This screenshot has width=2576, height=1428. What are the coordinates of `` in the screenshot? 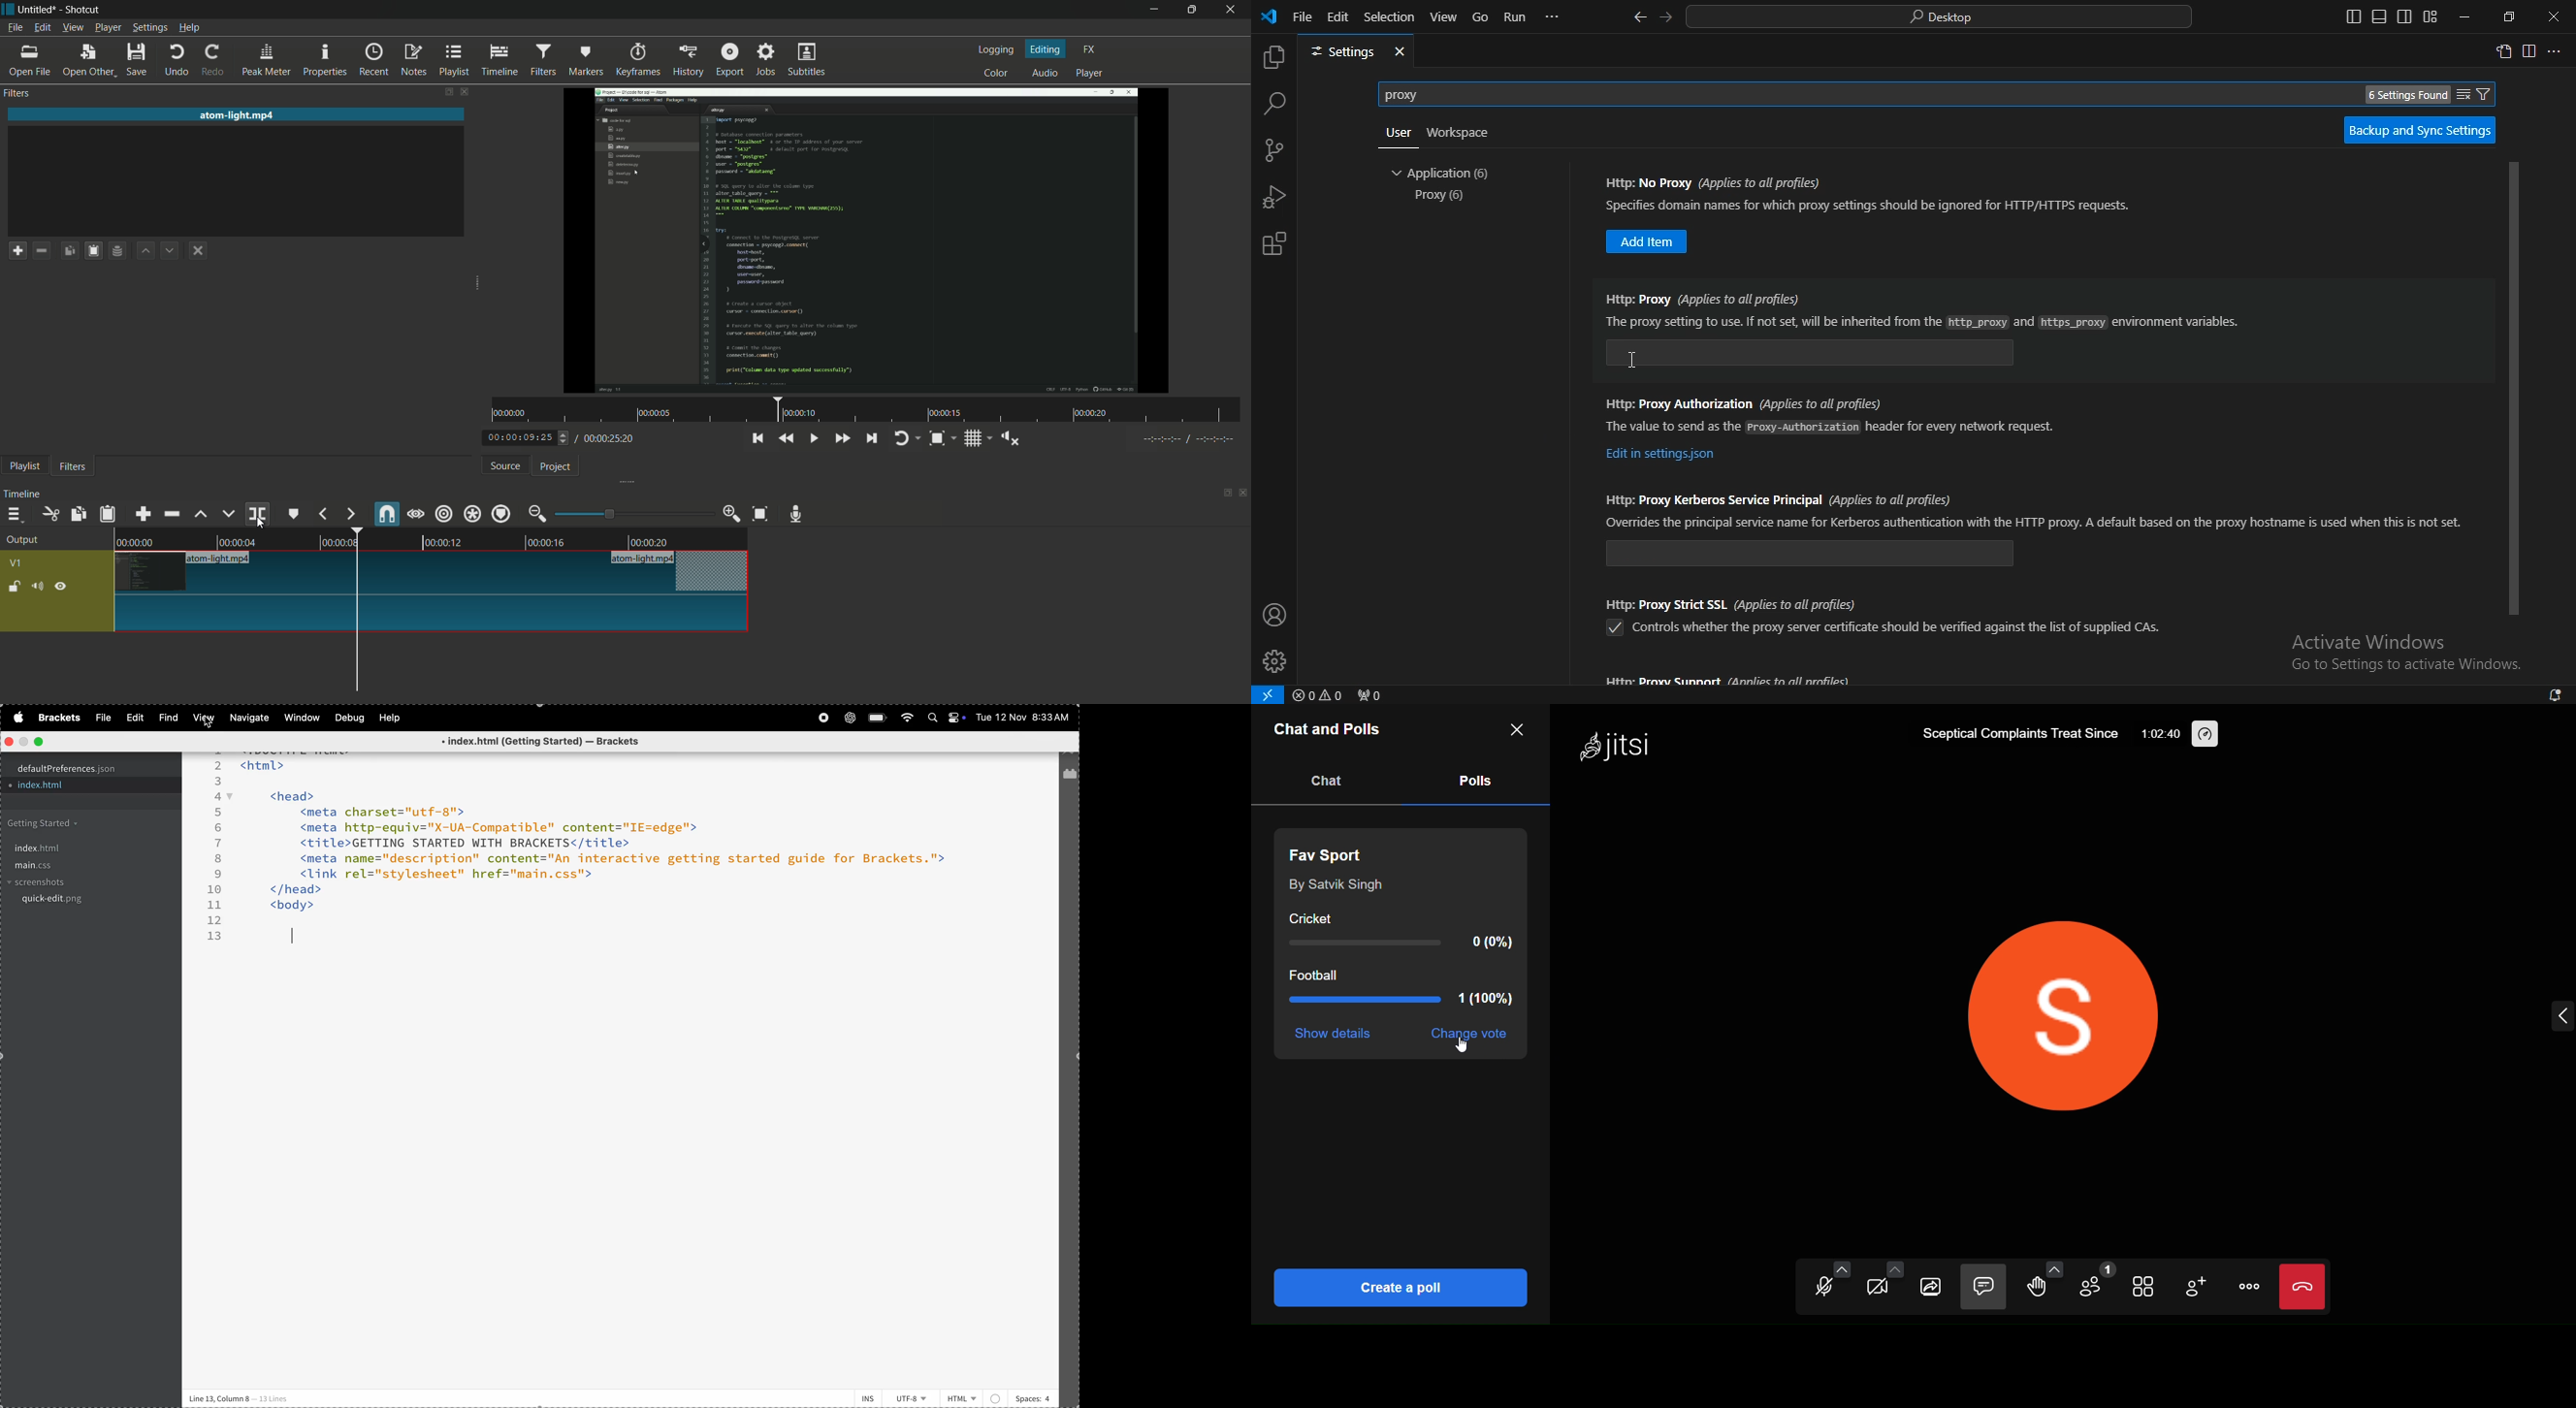 It's located at (433, 615).